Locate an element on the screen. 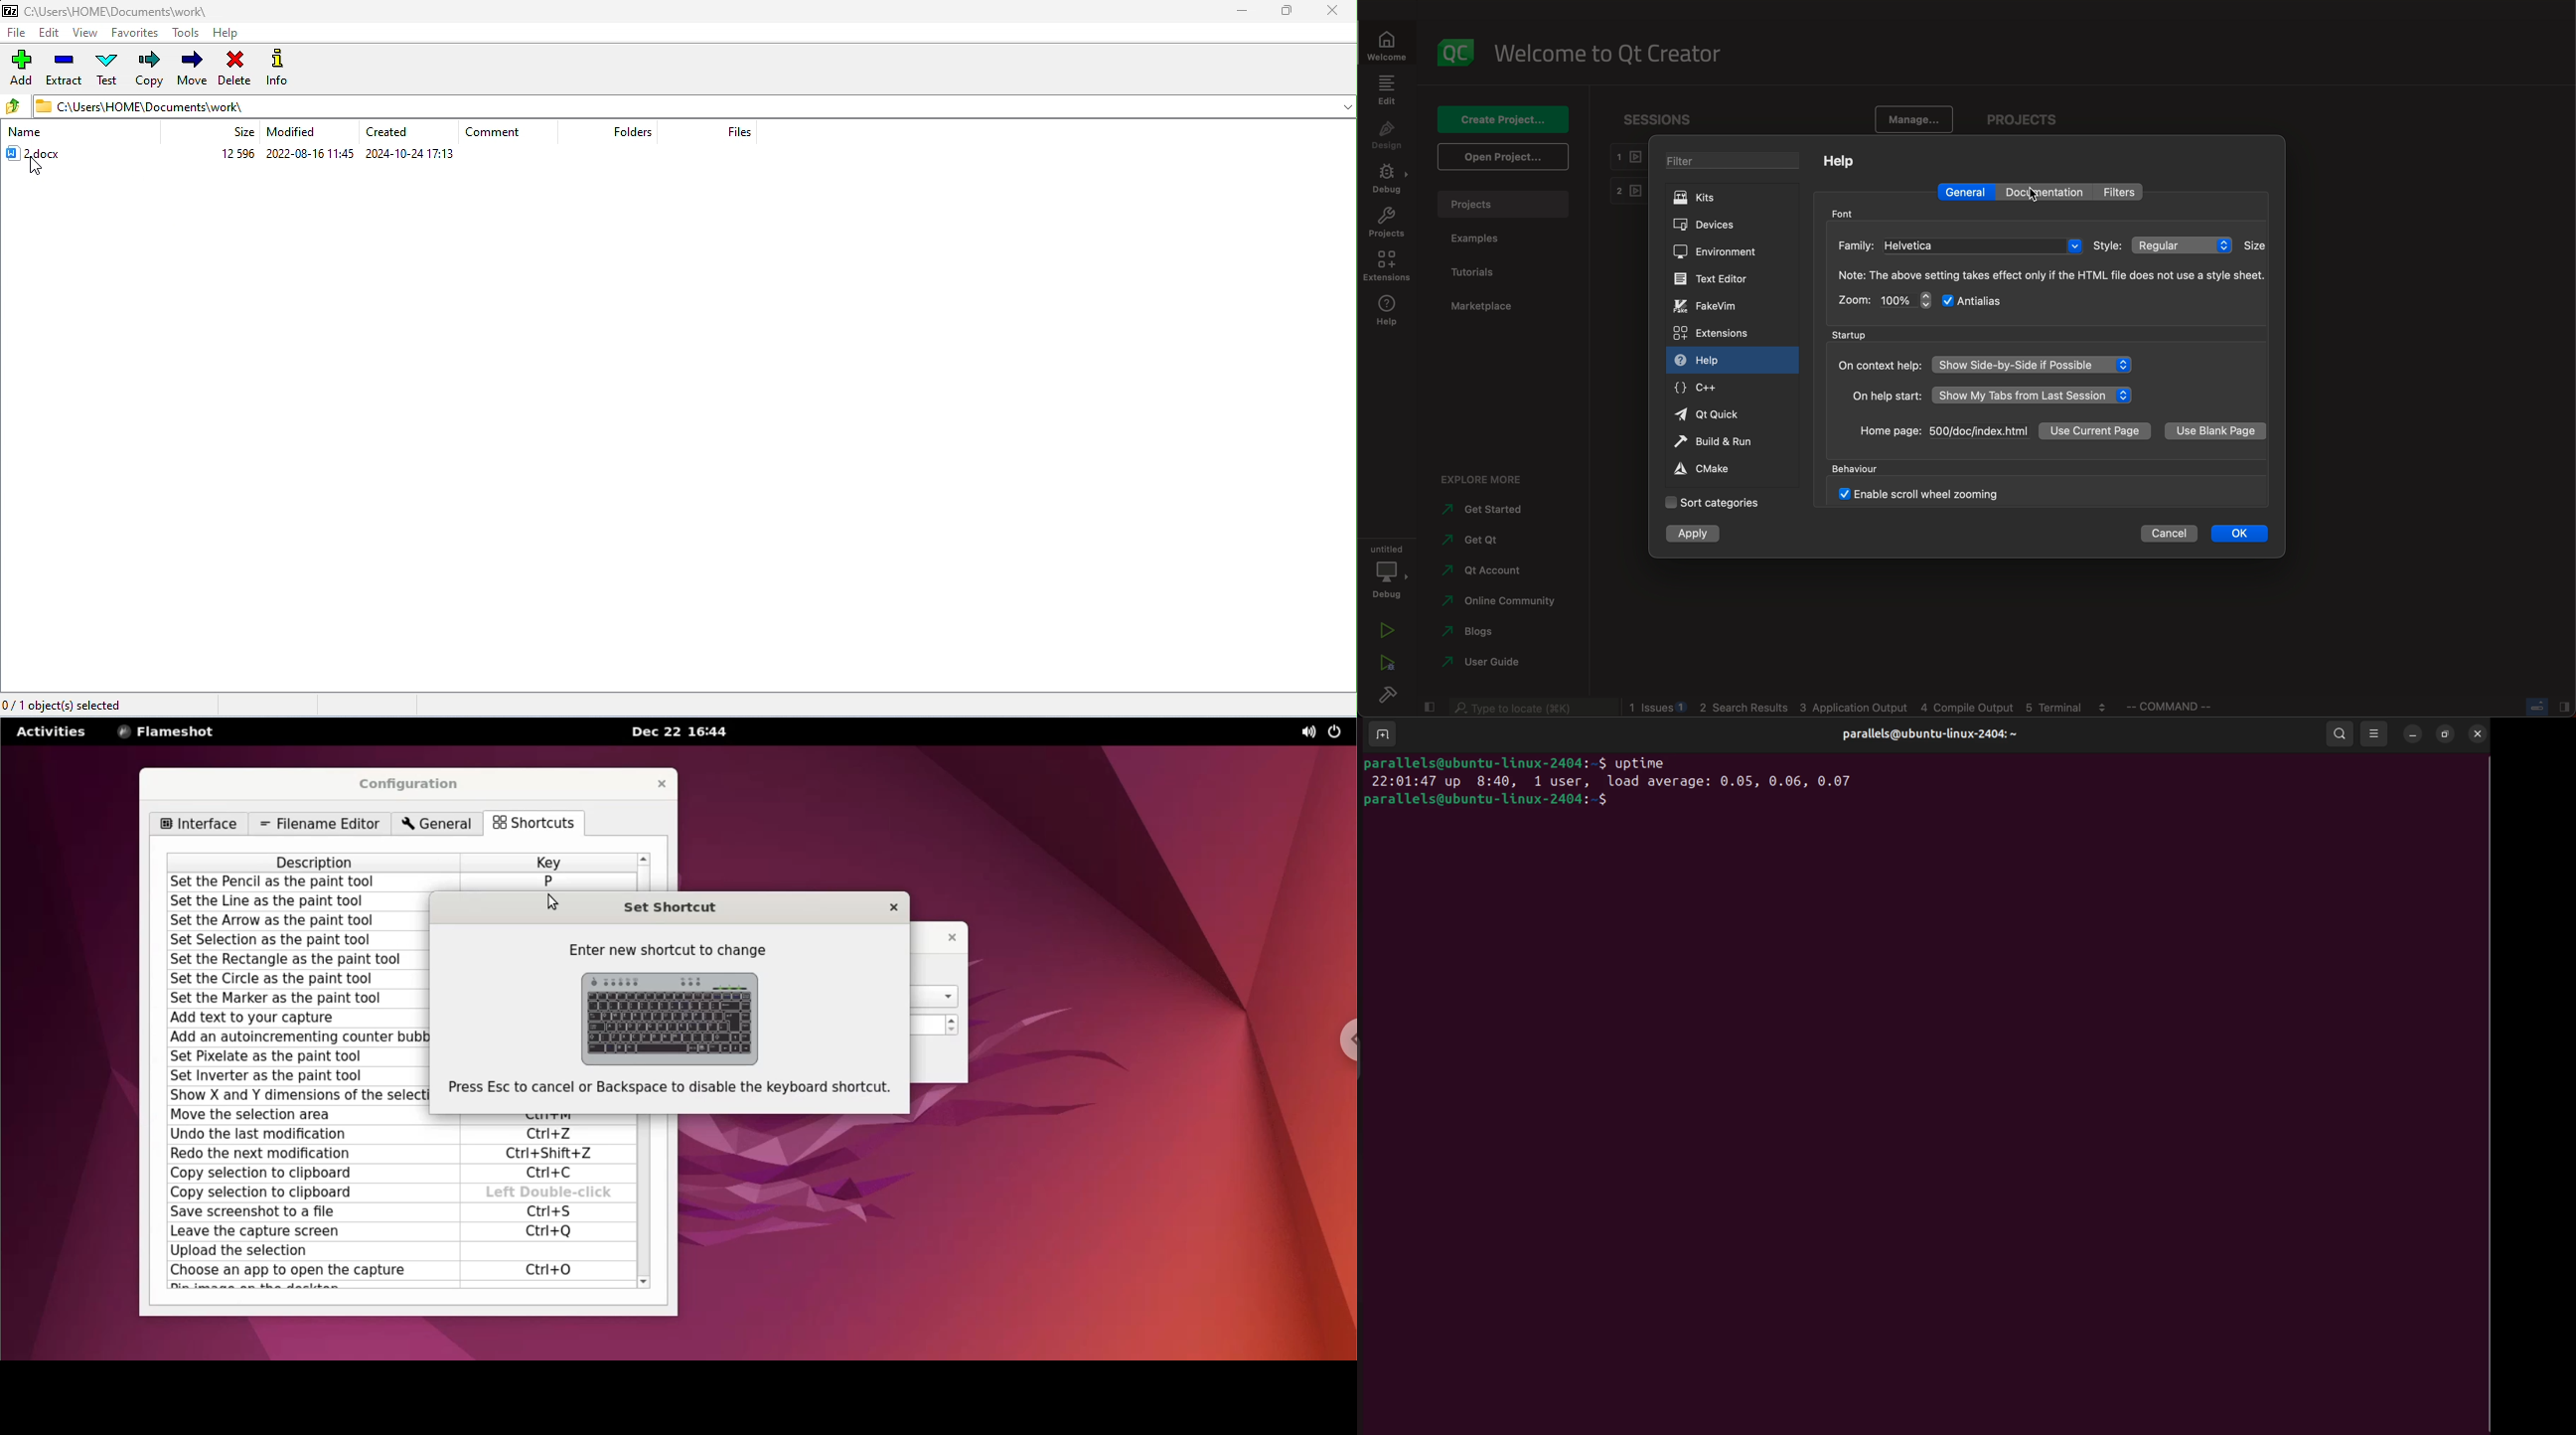  name is located at coordinates (26, 133).